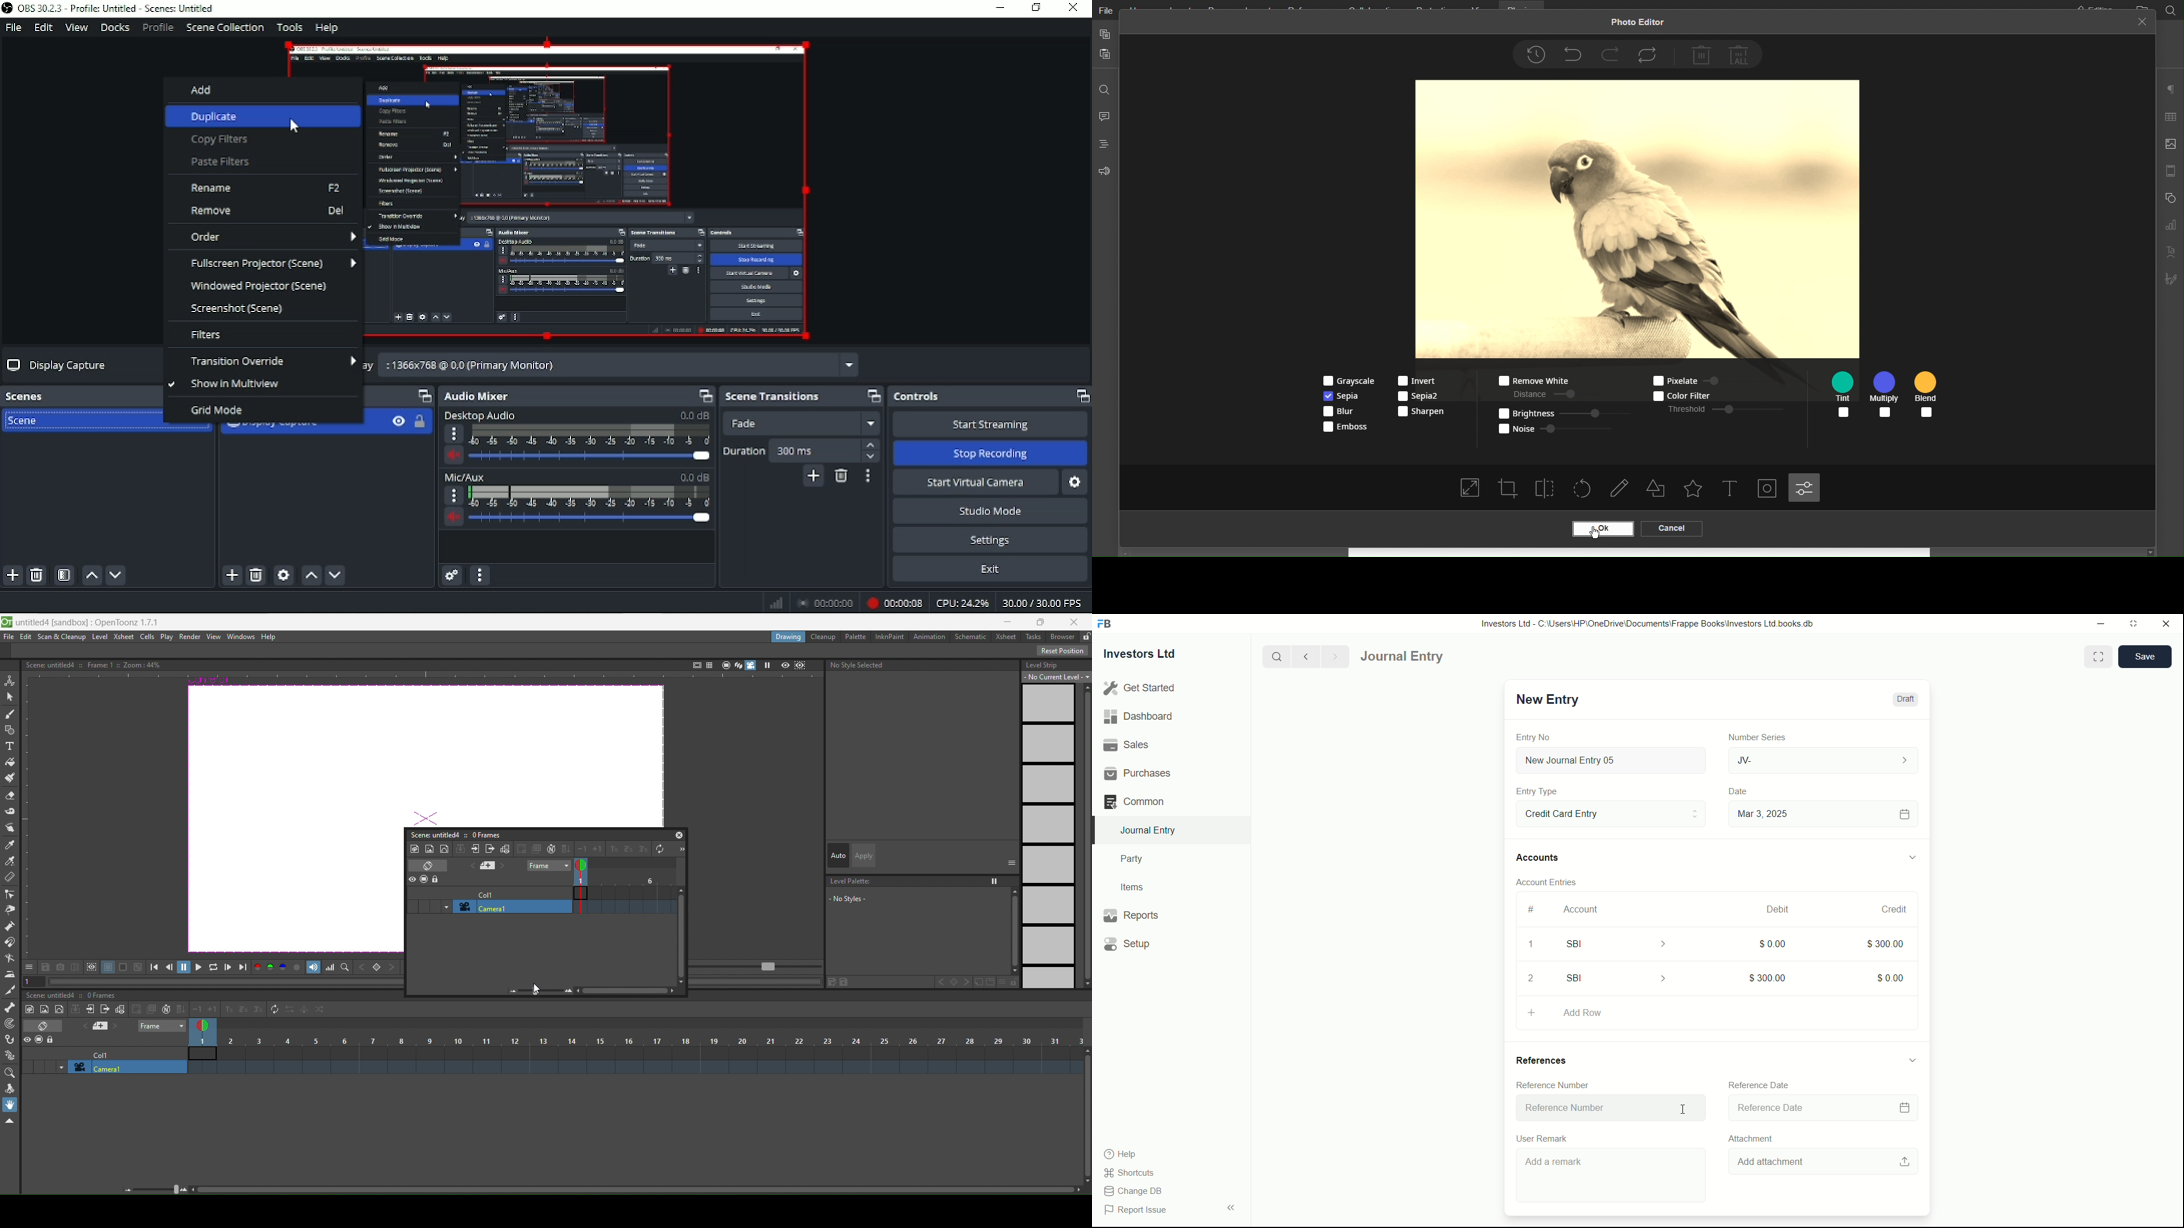  I want to click on Search, so click(1105, 86).